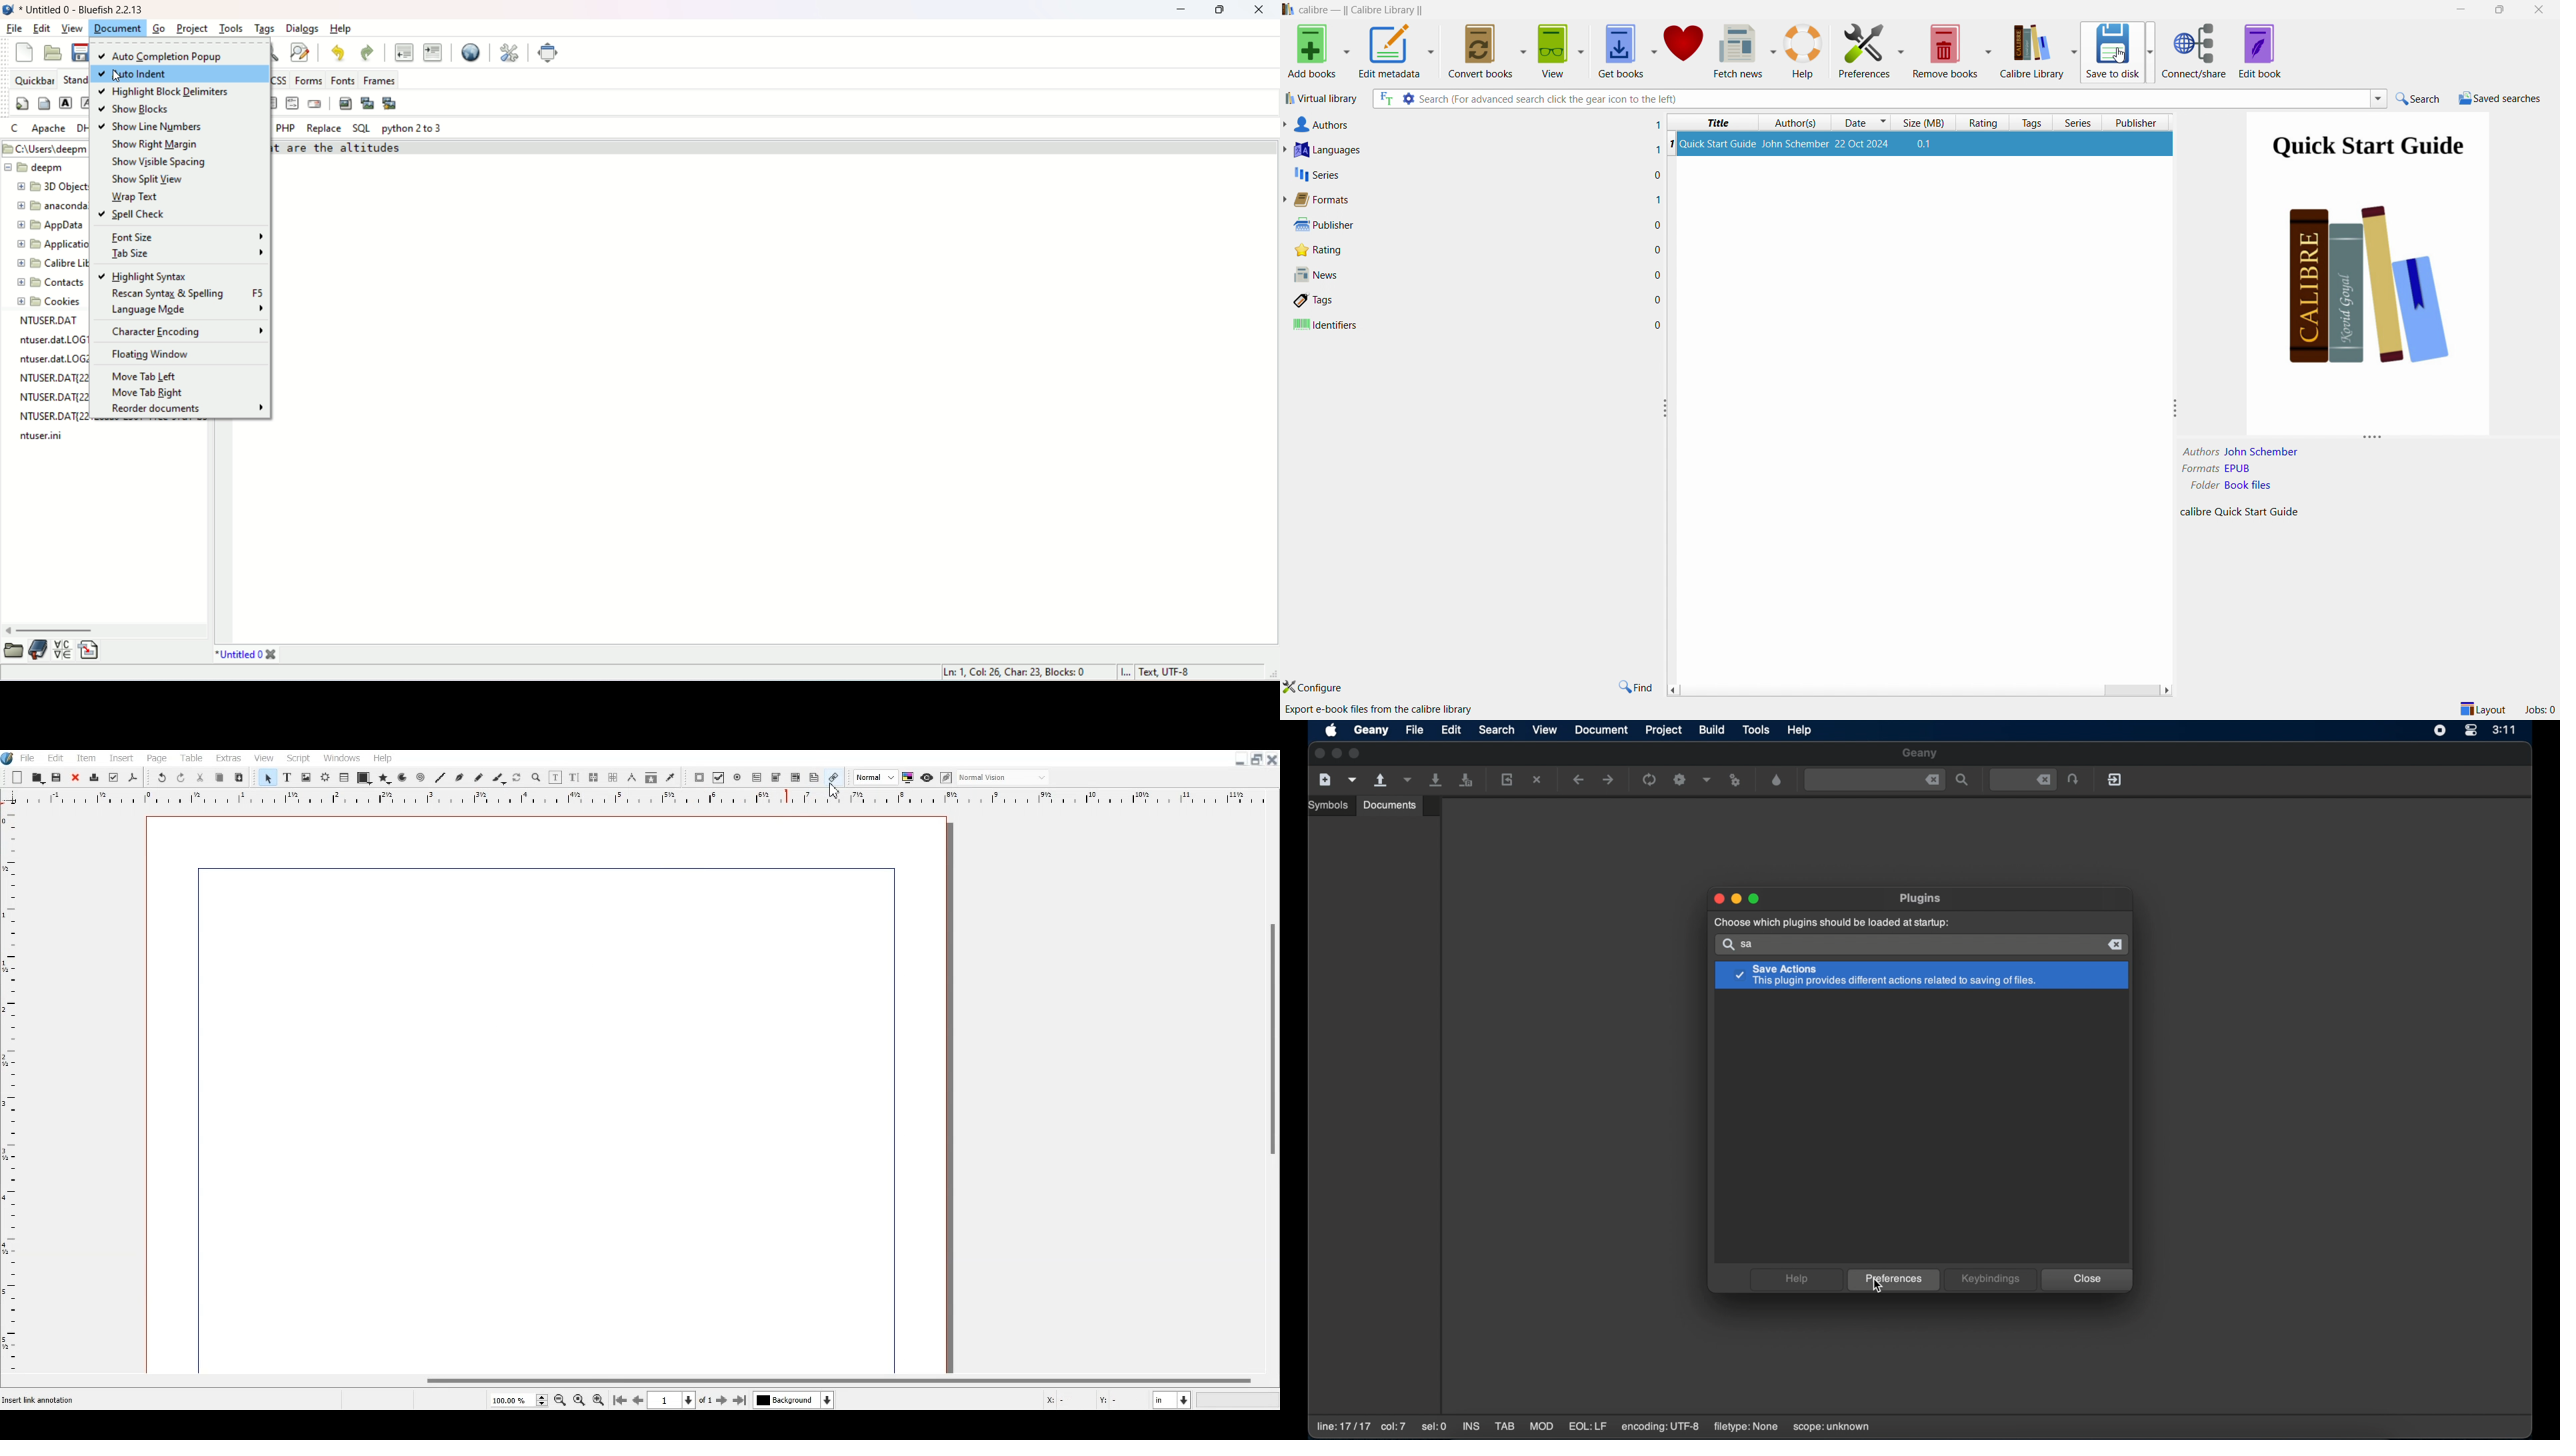 Image resolution: width=2576 pixels, height=1456 pixels. Describe the element at coordinates (2244, 514) in the screenshot. I see `calibre Quick Start Guide` at that location.